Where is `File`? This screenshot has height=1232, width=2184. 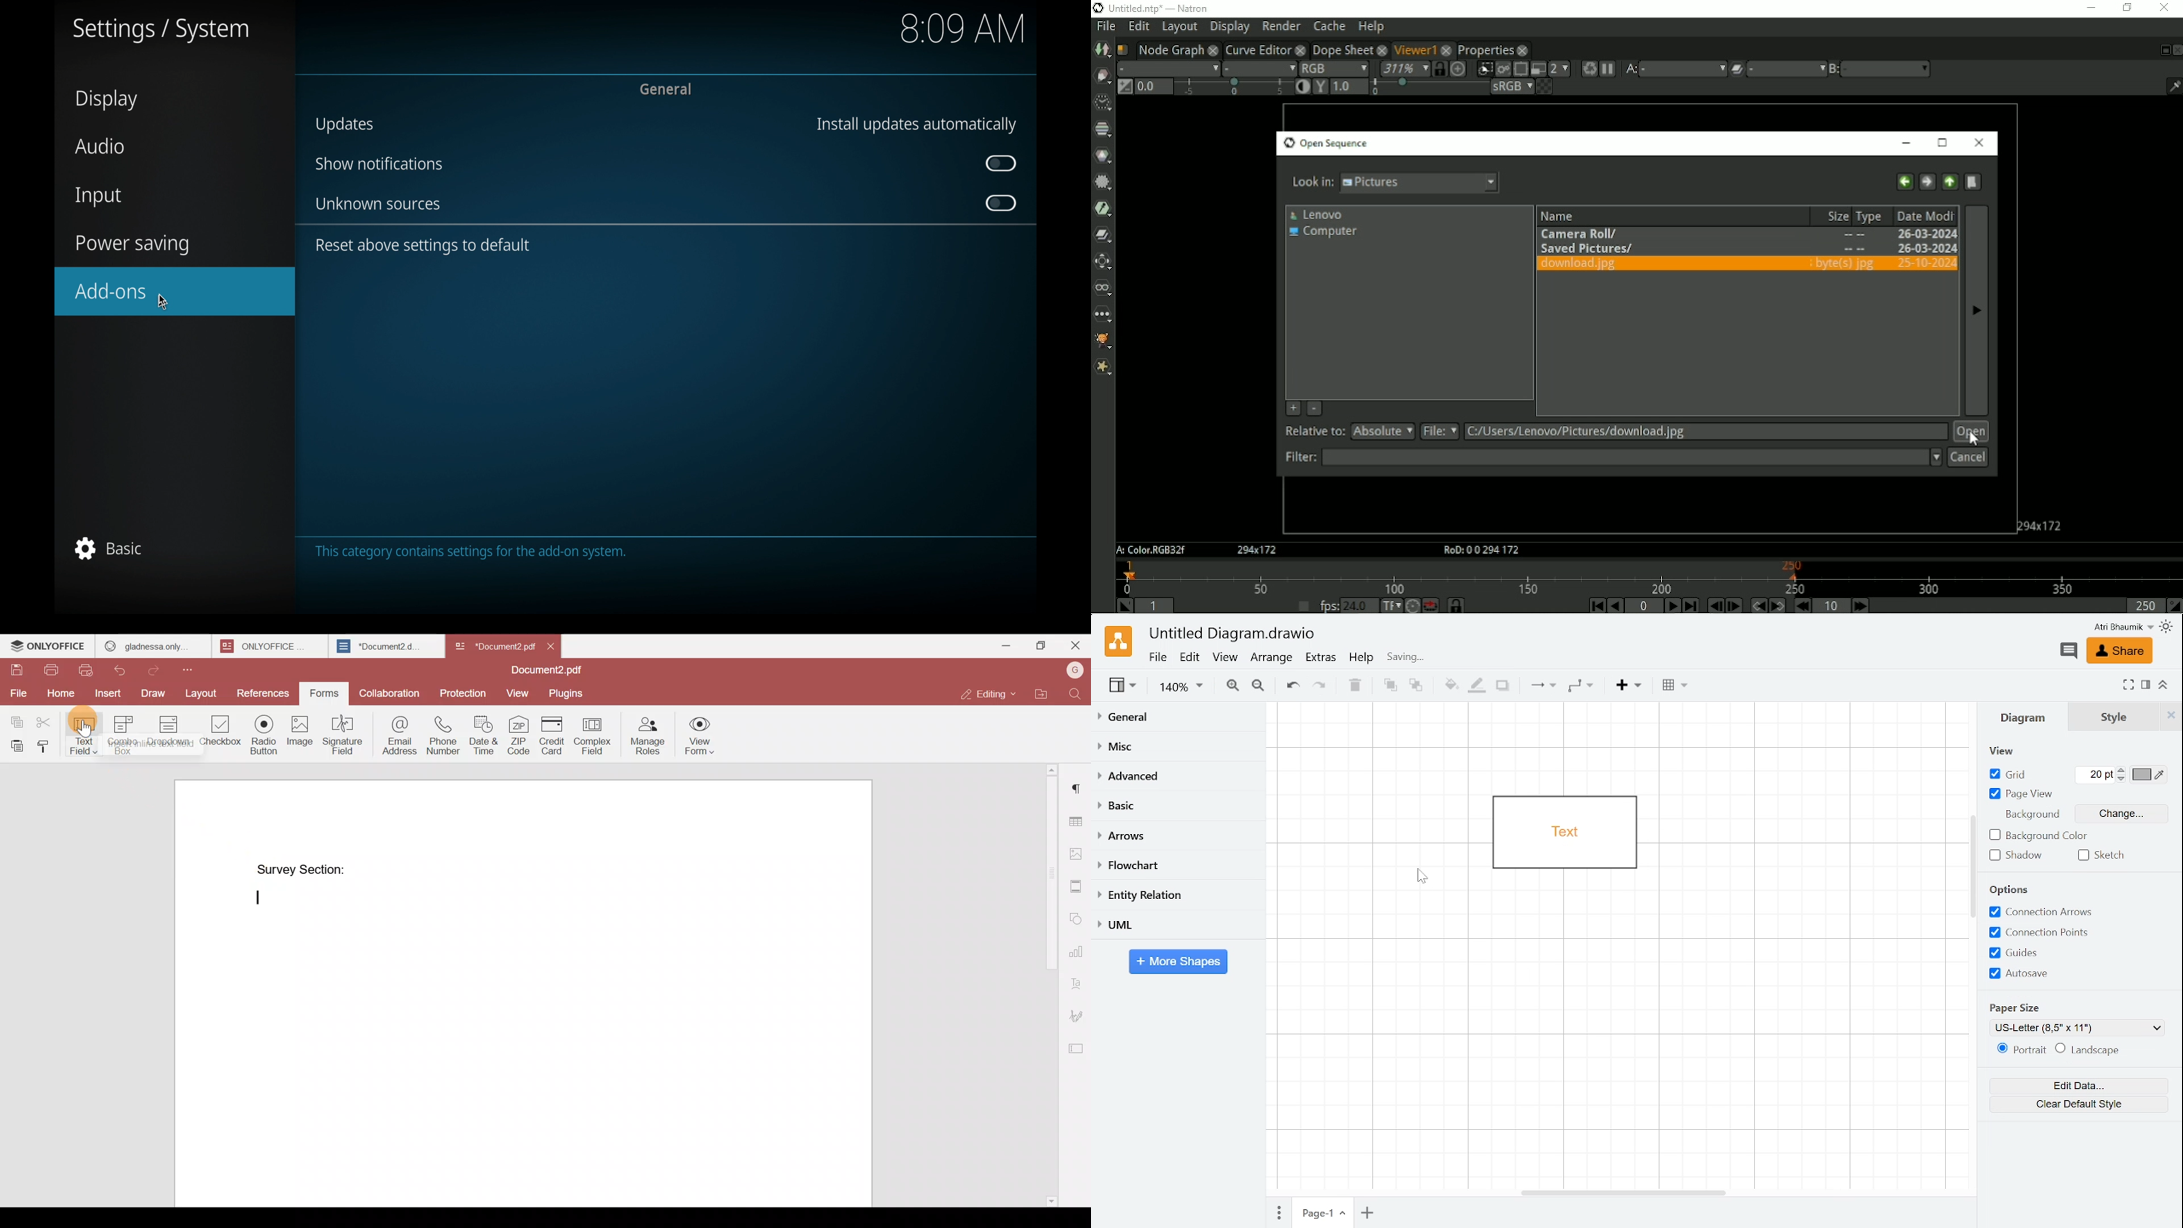 File is located at coordinates (1157, 657).